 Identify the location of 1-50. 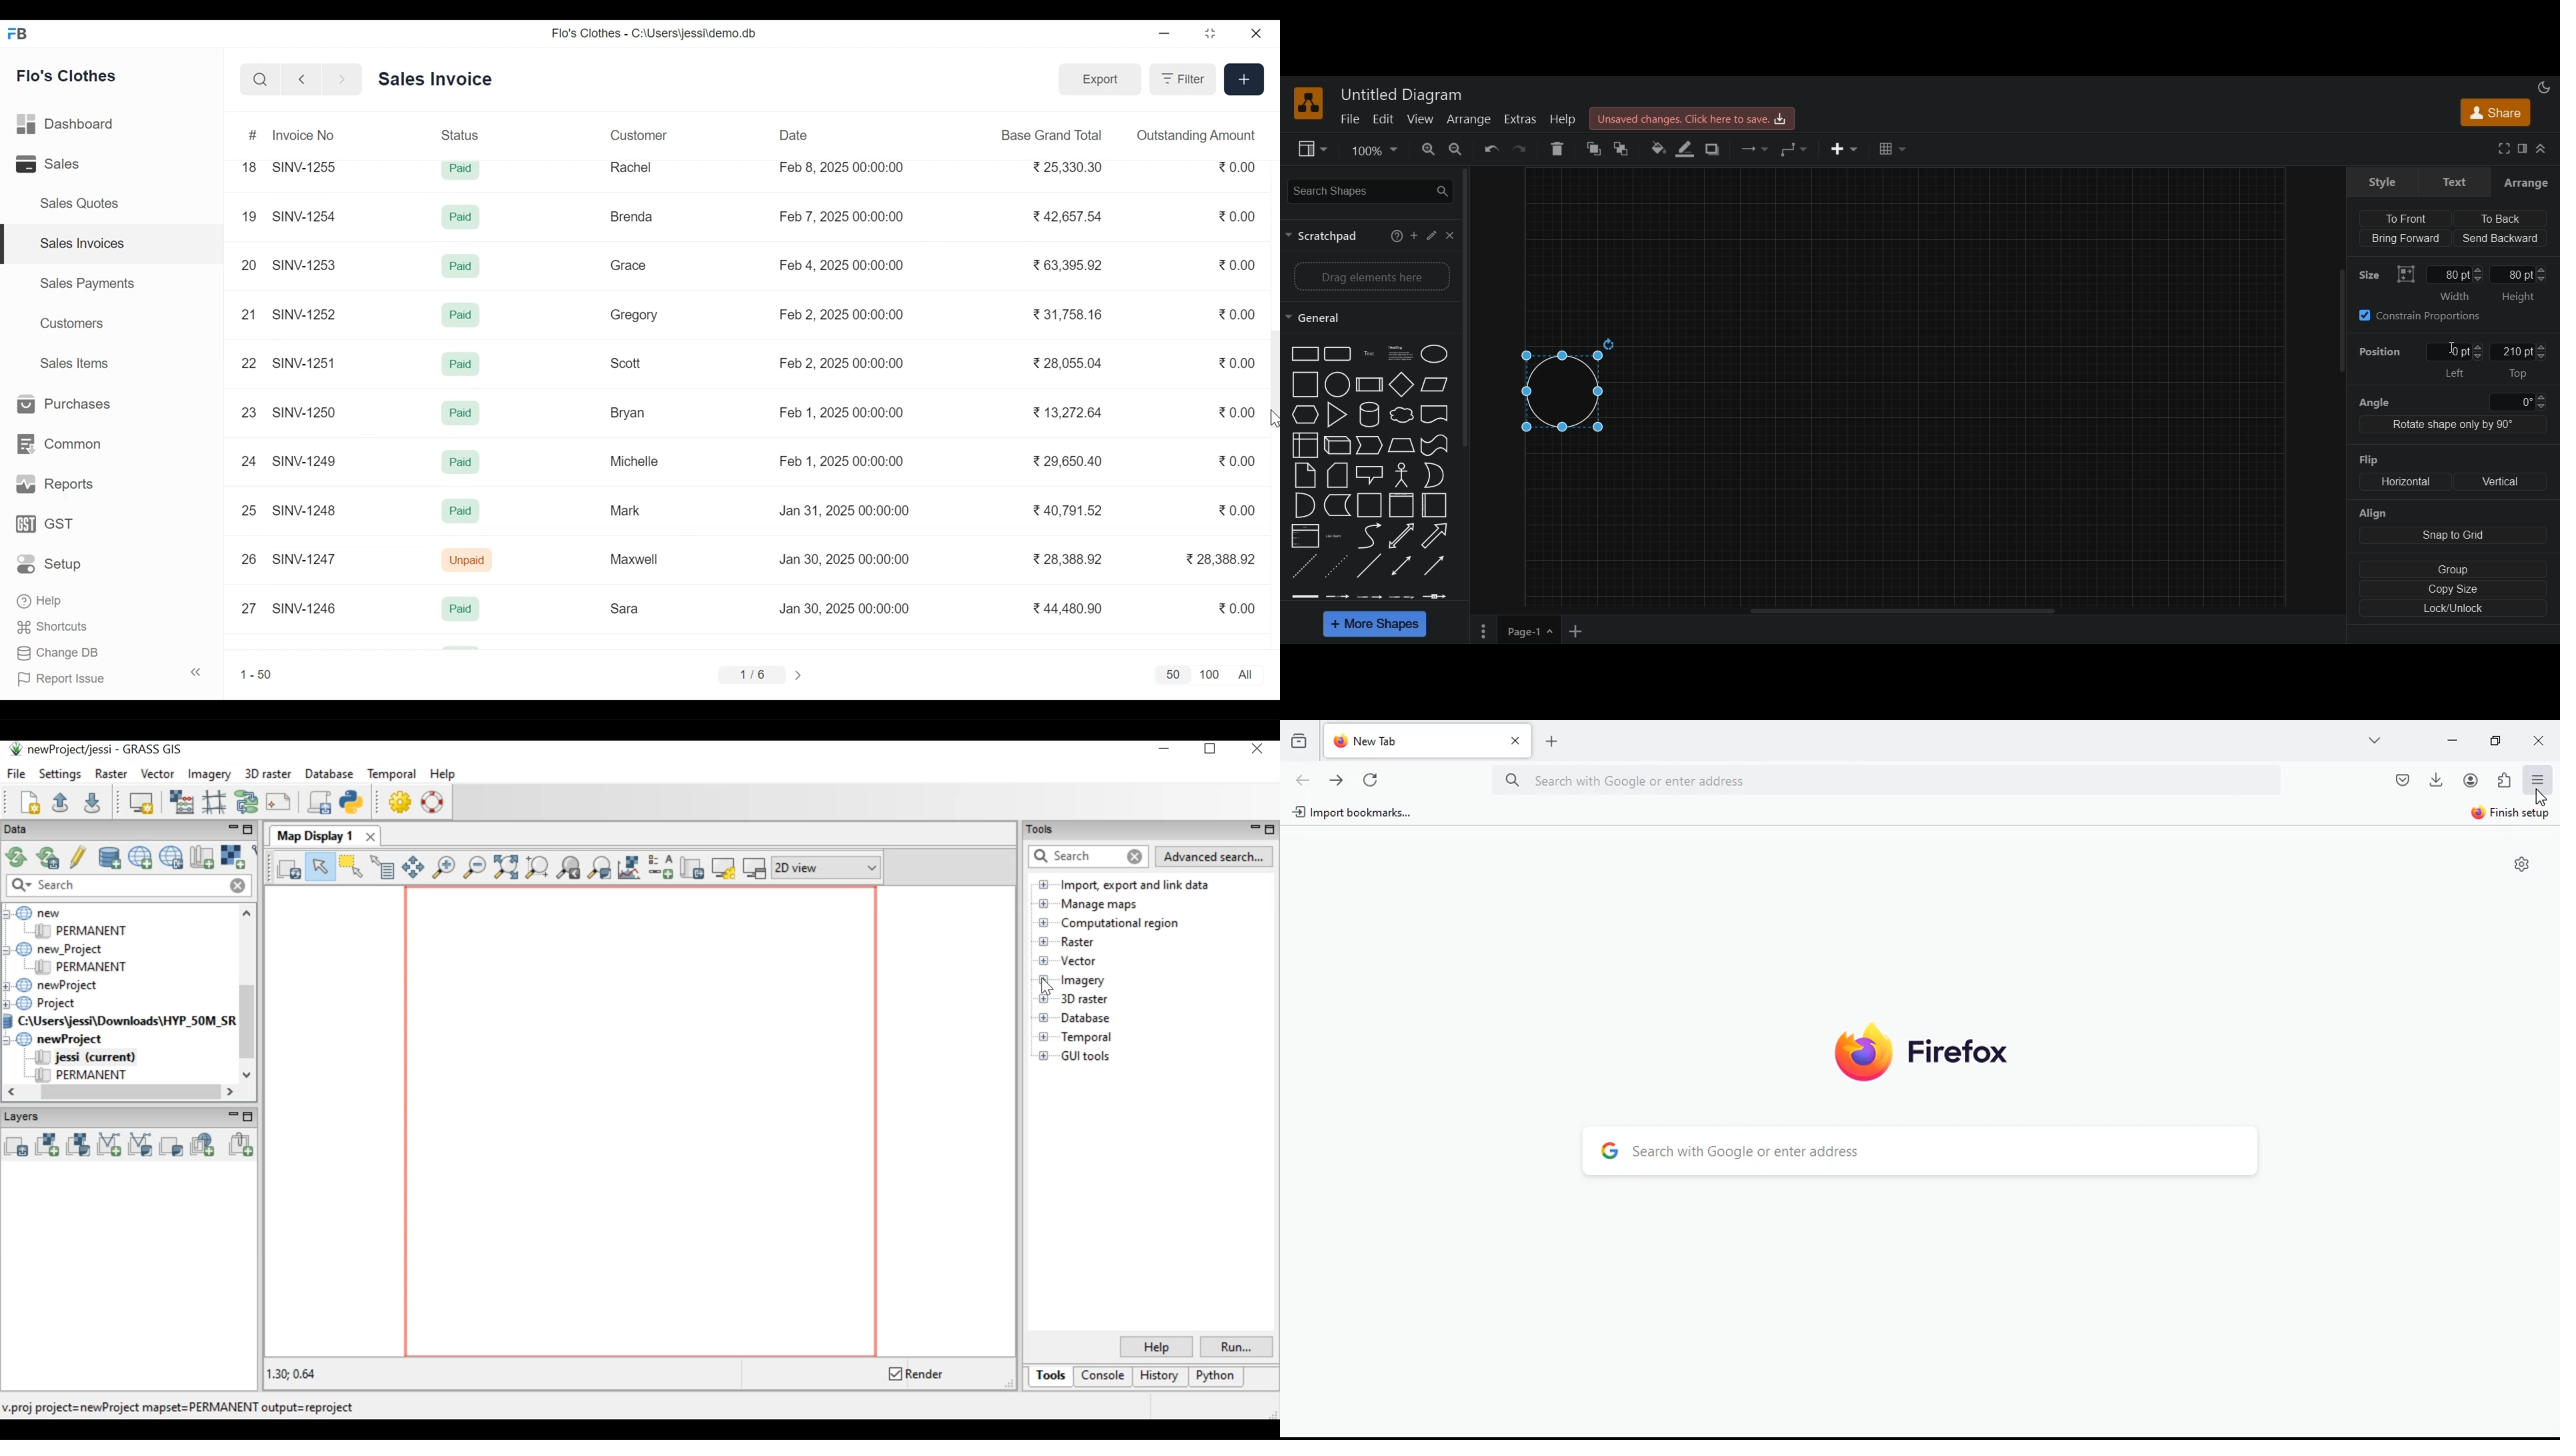
(256, 674).